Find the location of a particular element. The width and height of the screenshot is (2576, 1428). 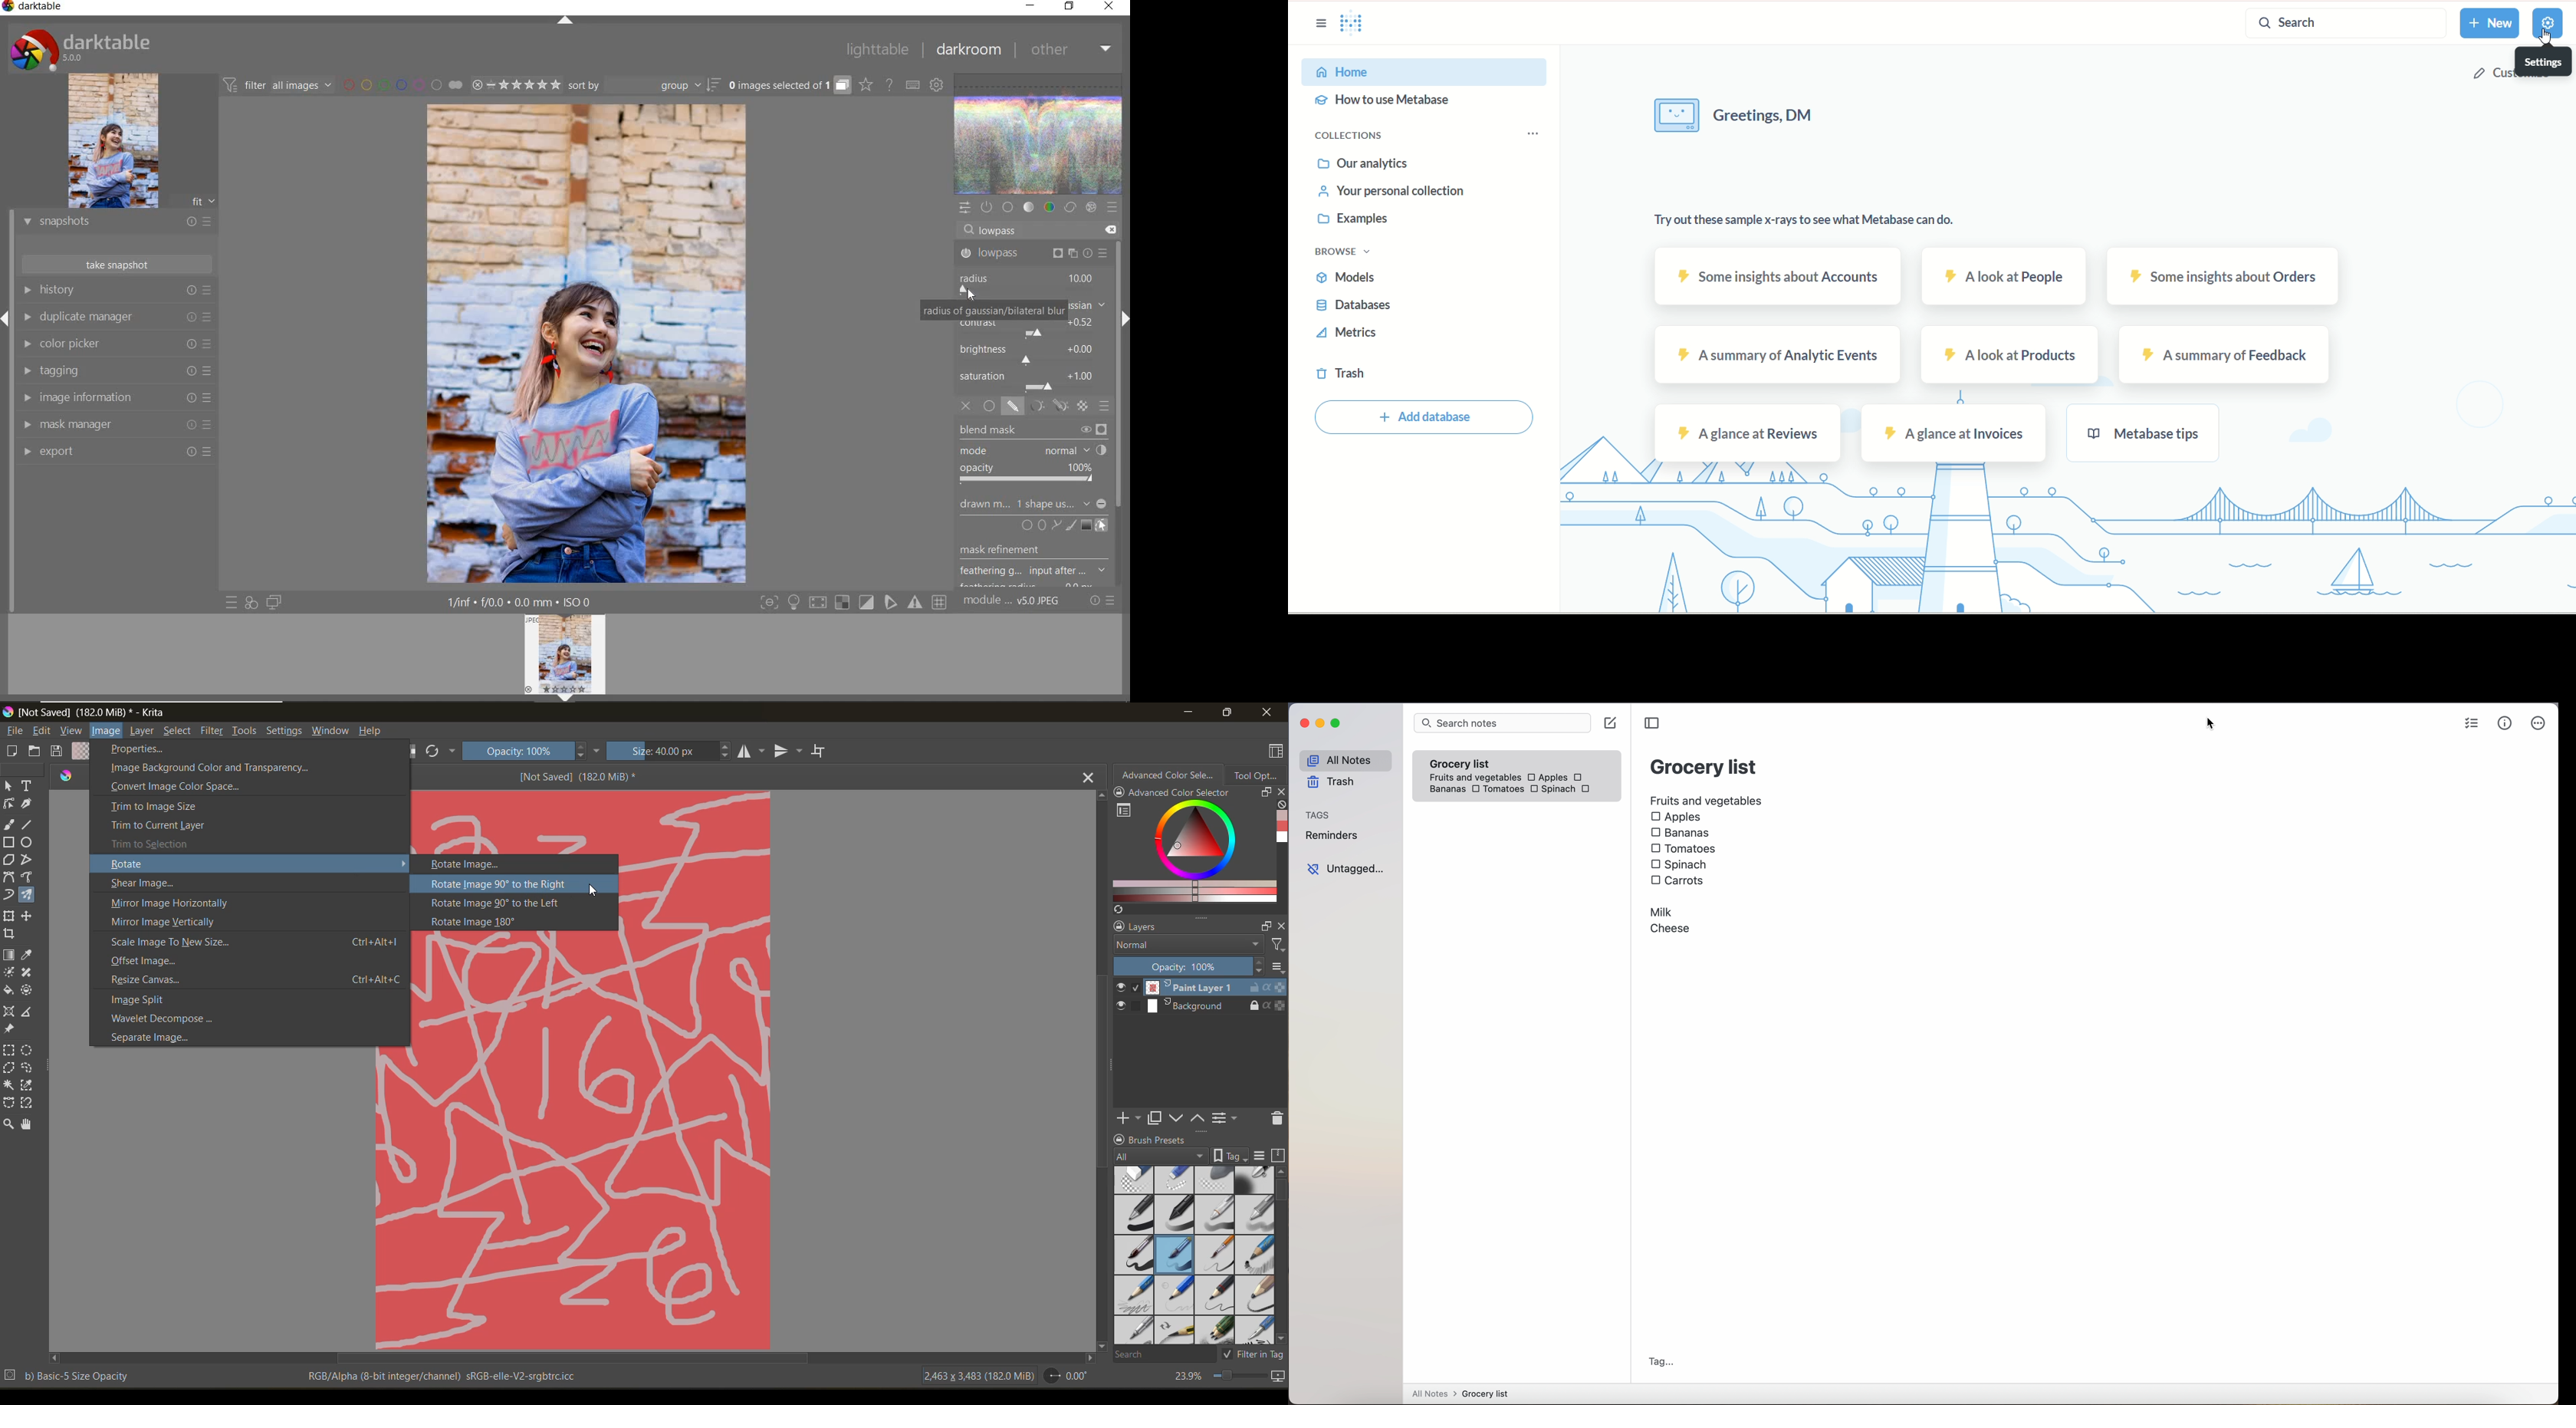

file is located at coordinates (17, 731).